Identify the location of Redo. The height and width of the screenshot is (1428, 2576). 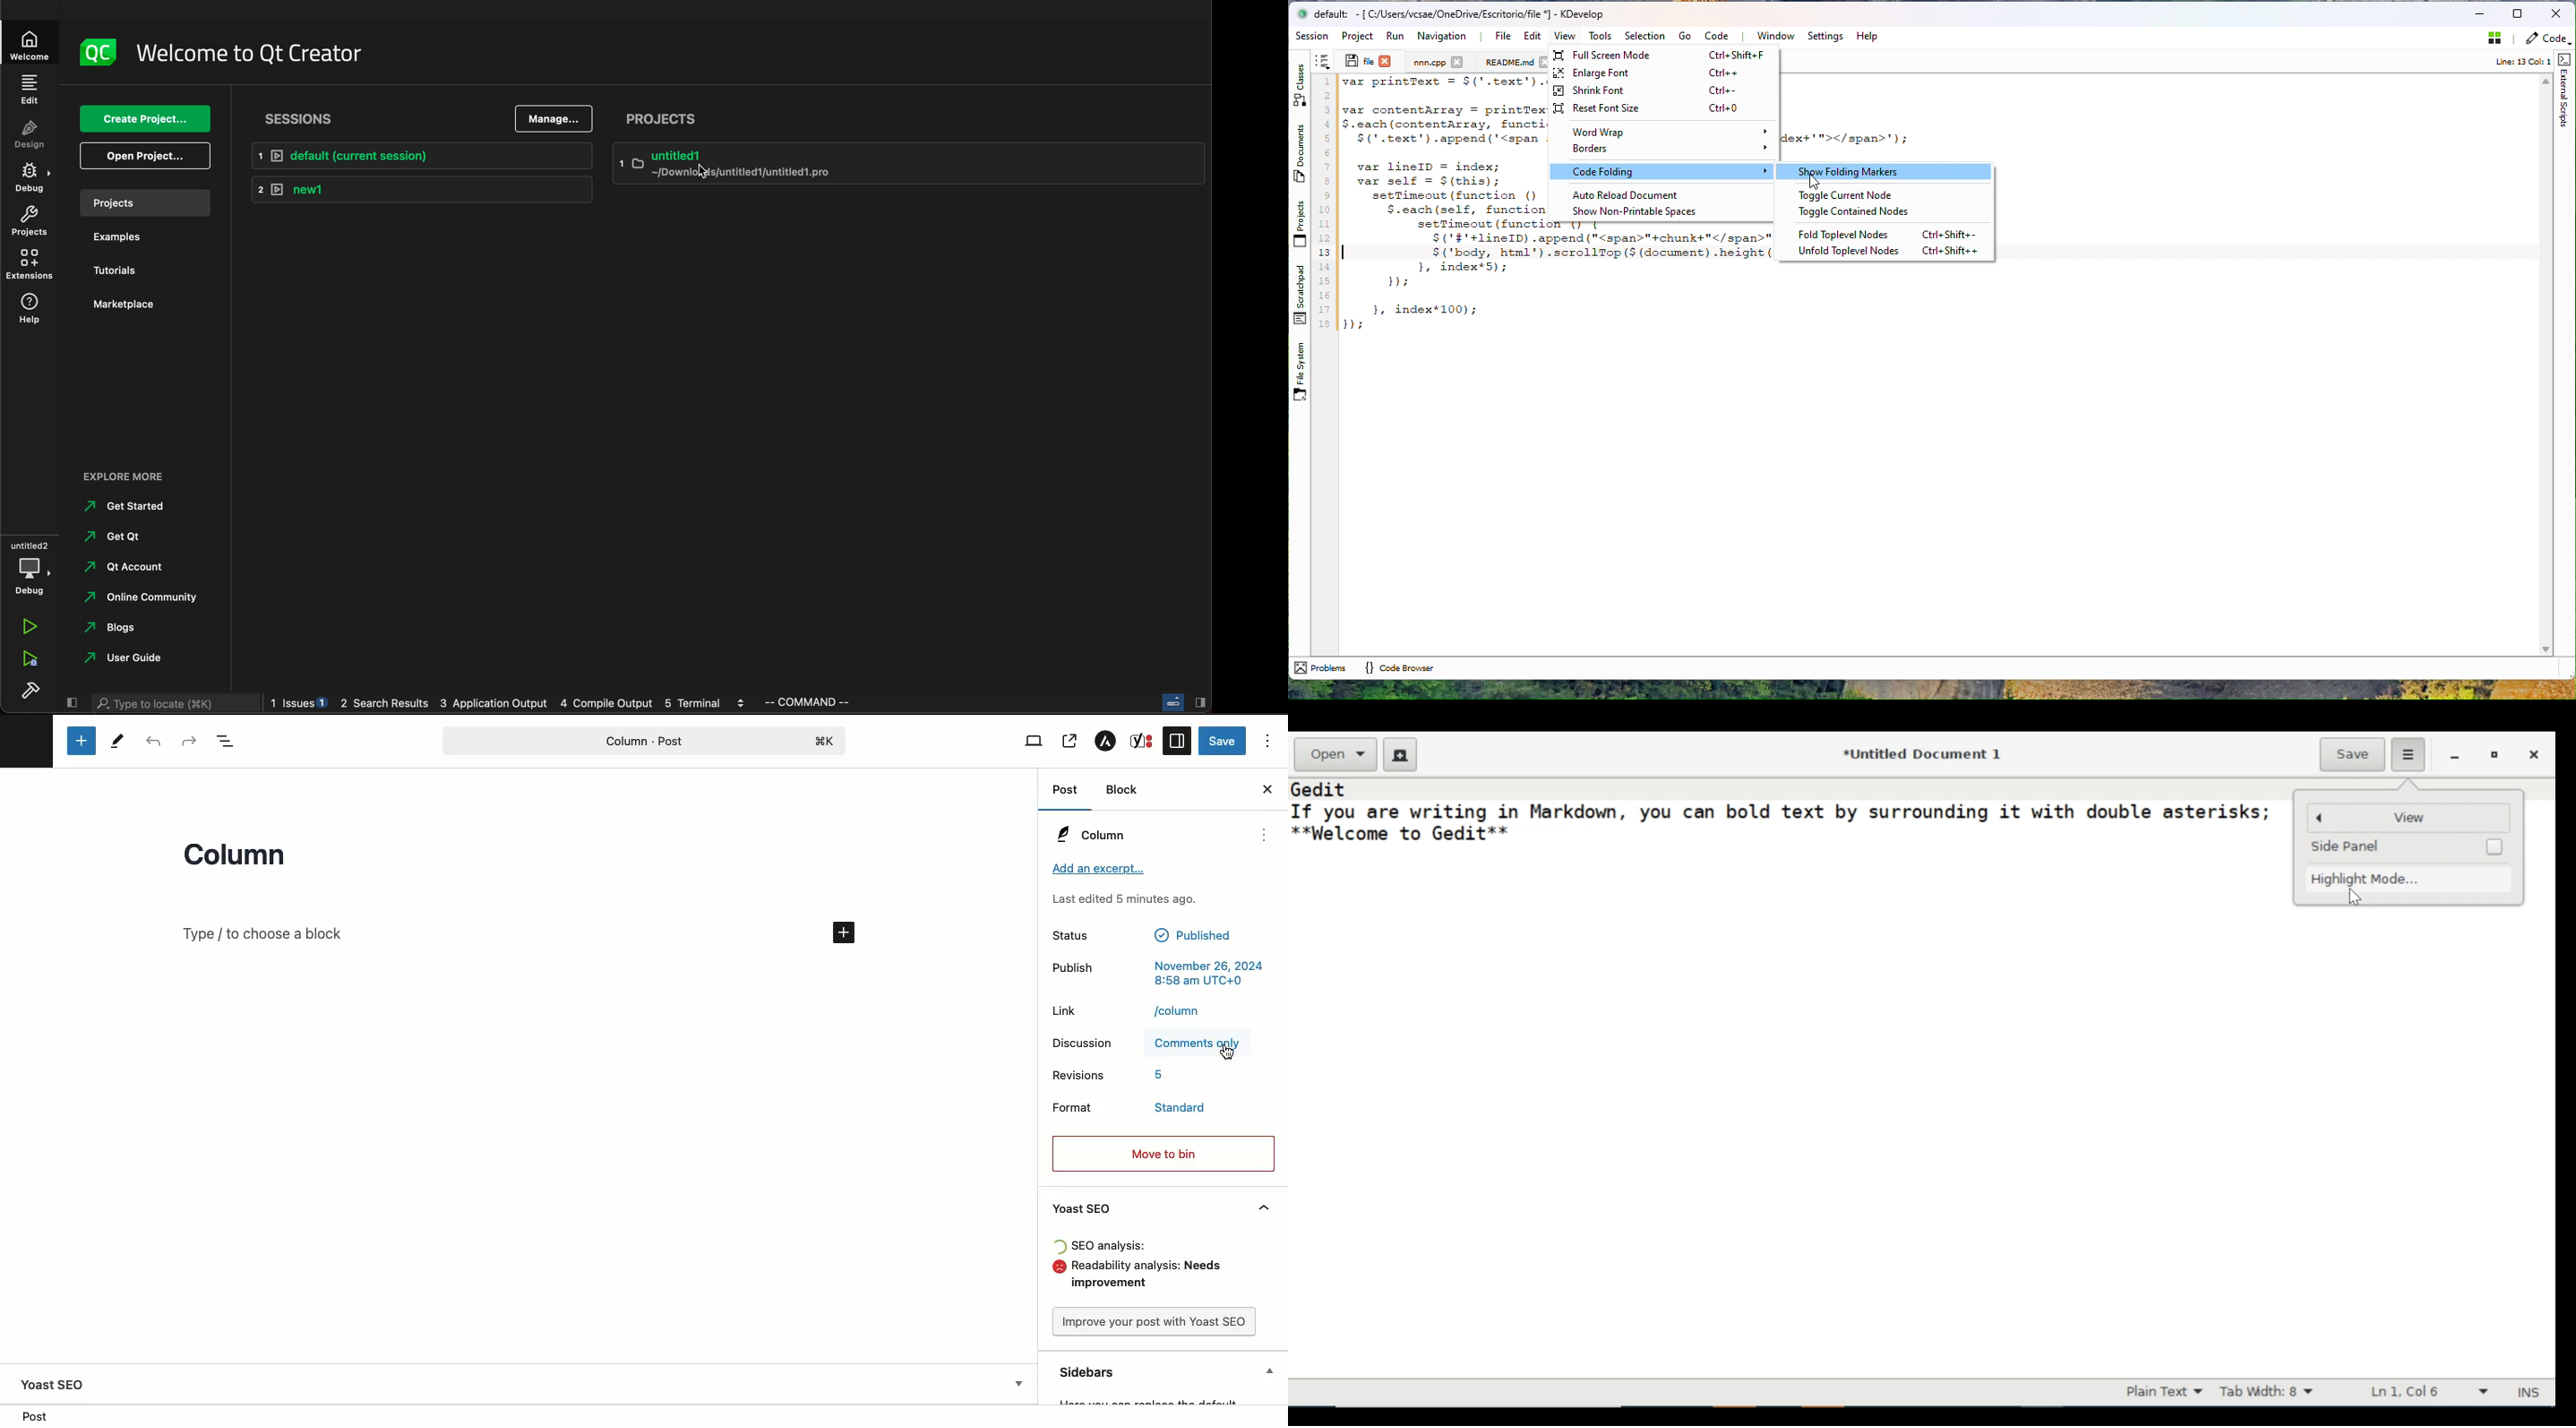
(190, 740).